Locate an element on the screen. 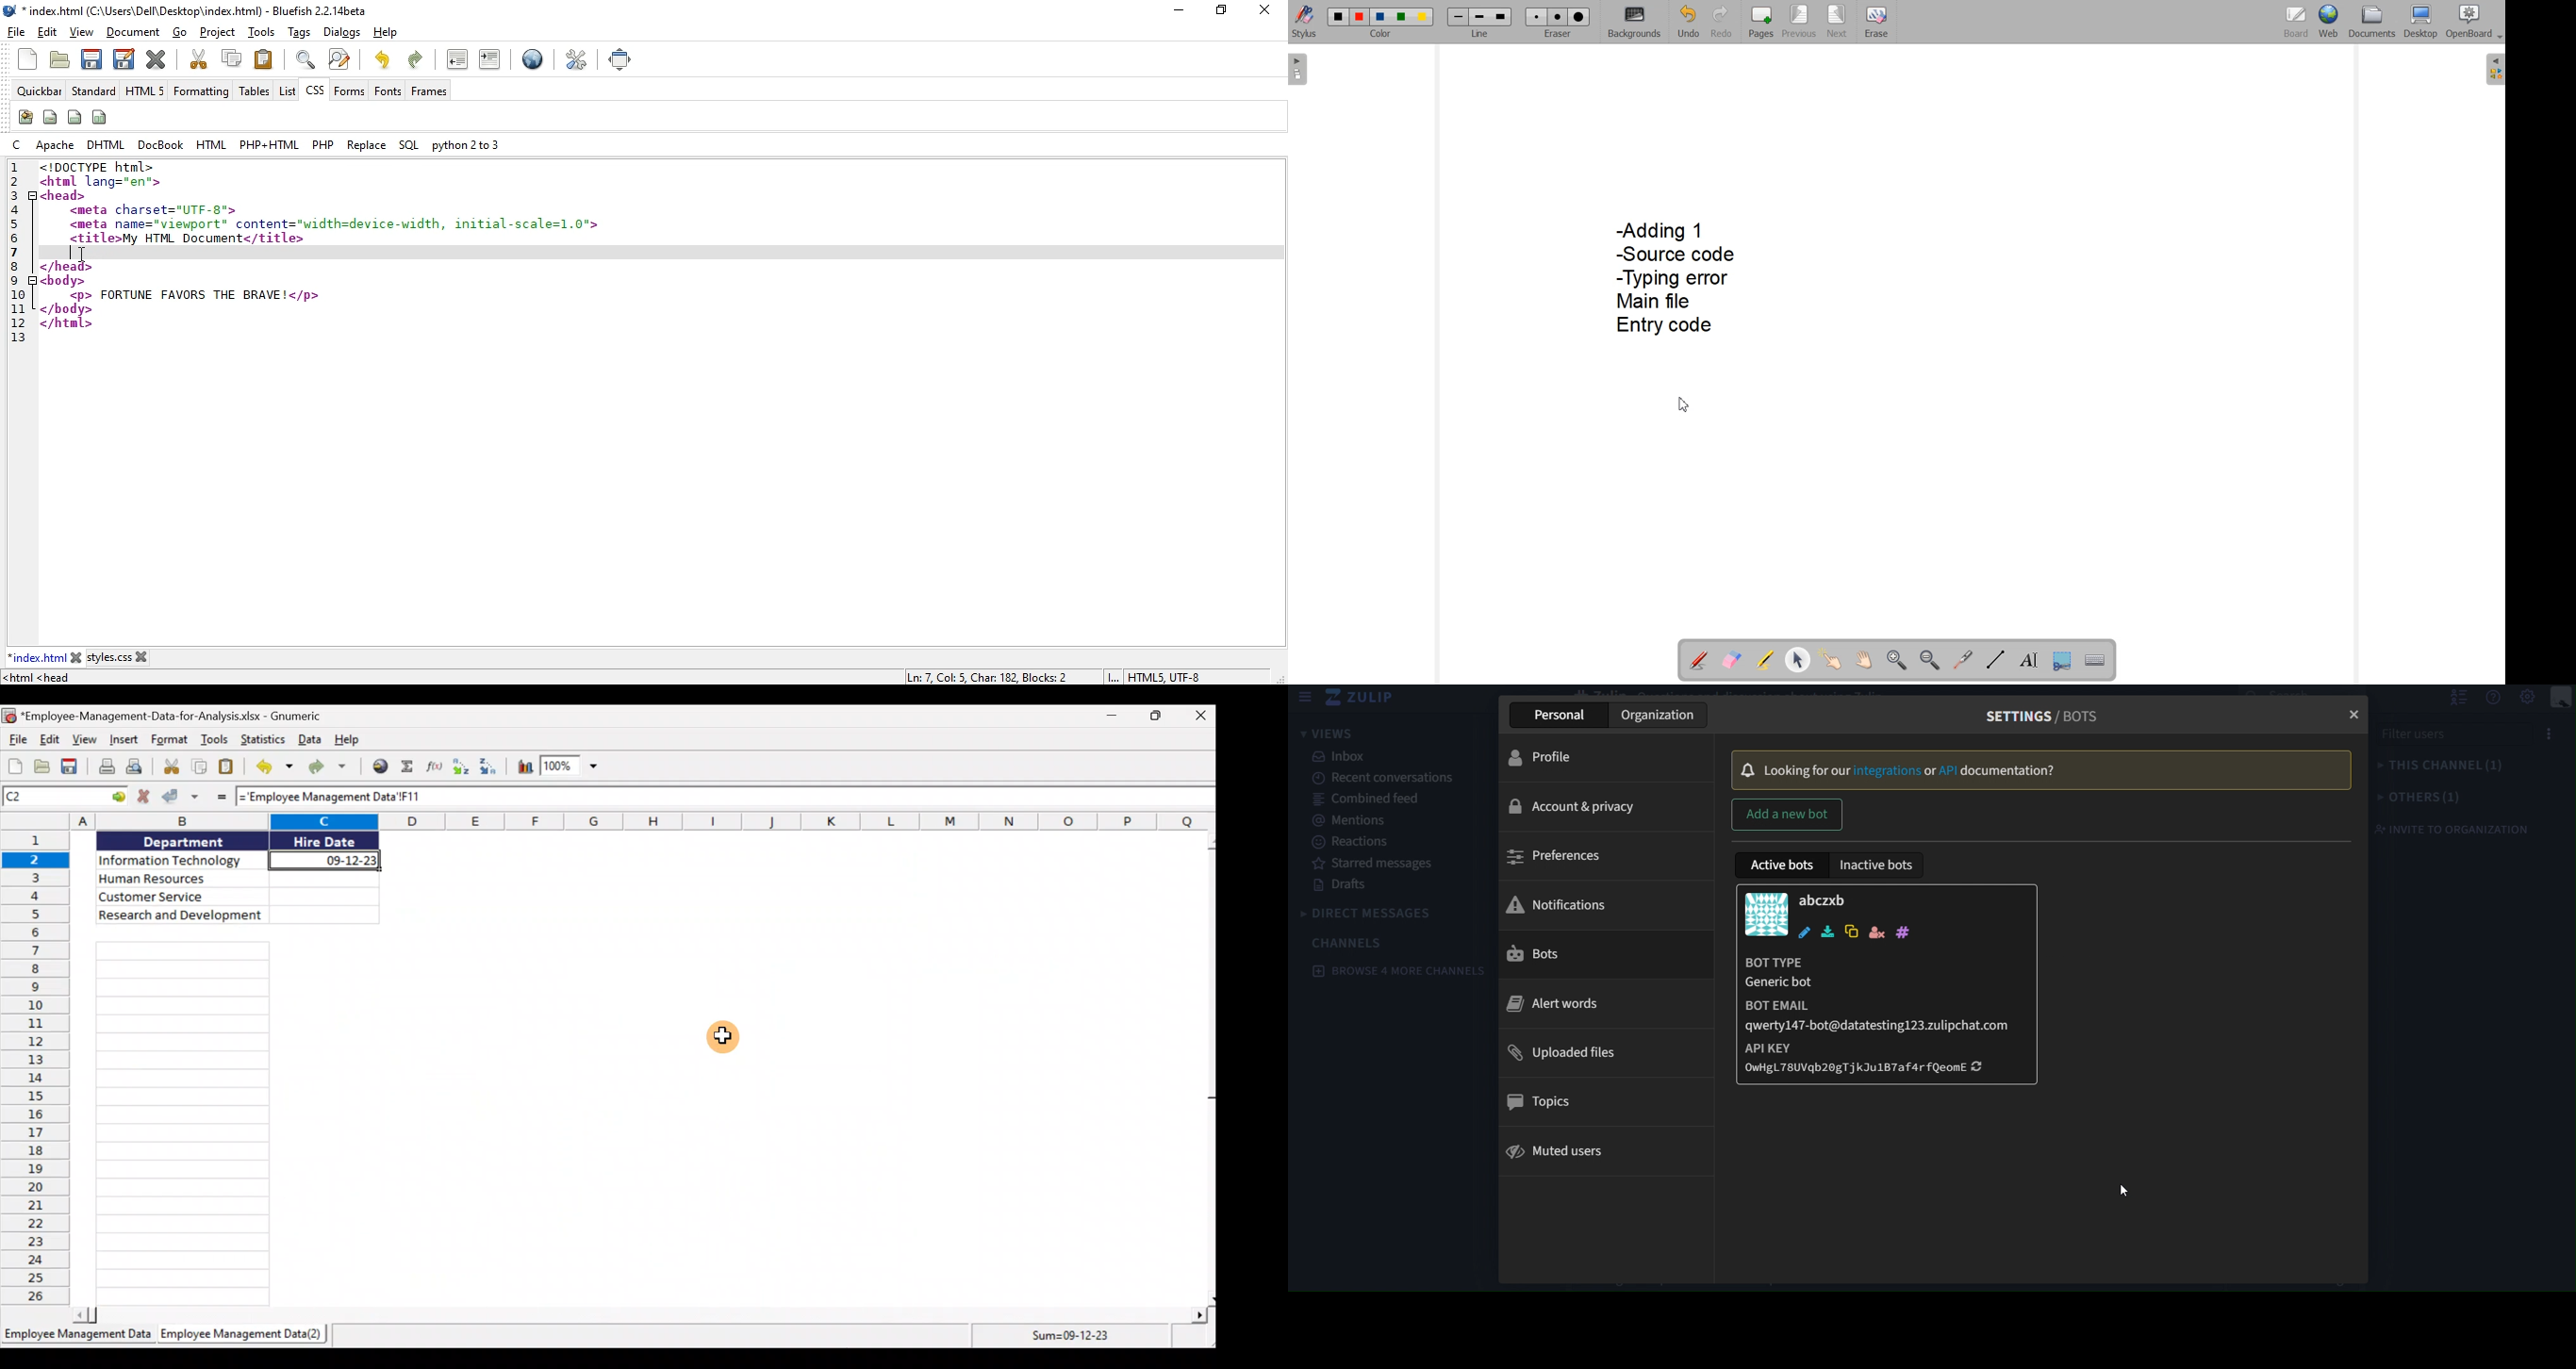  11 is located at coordinates (17, 307).